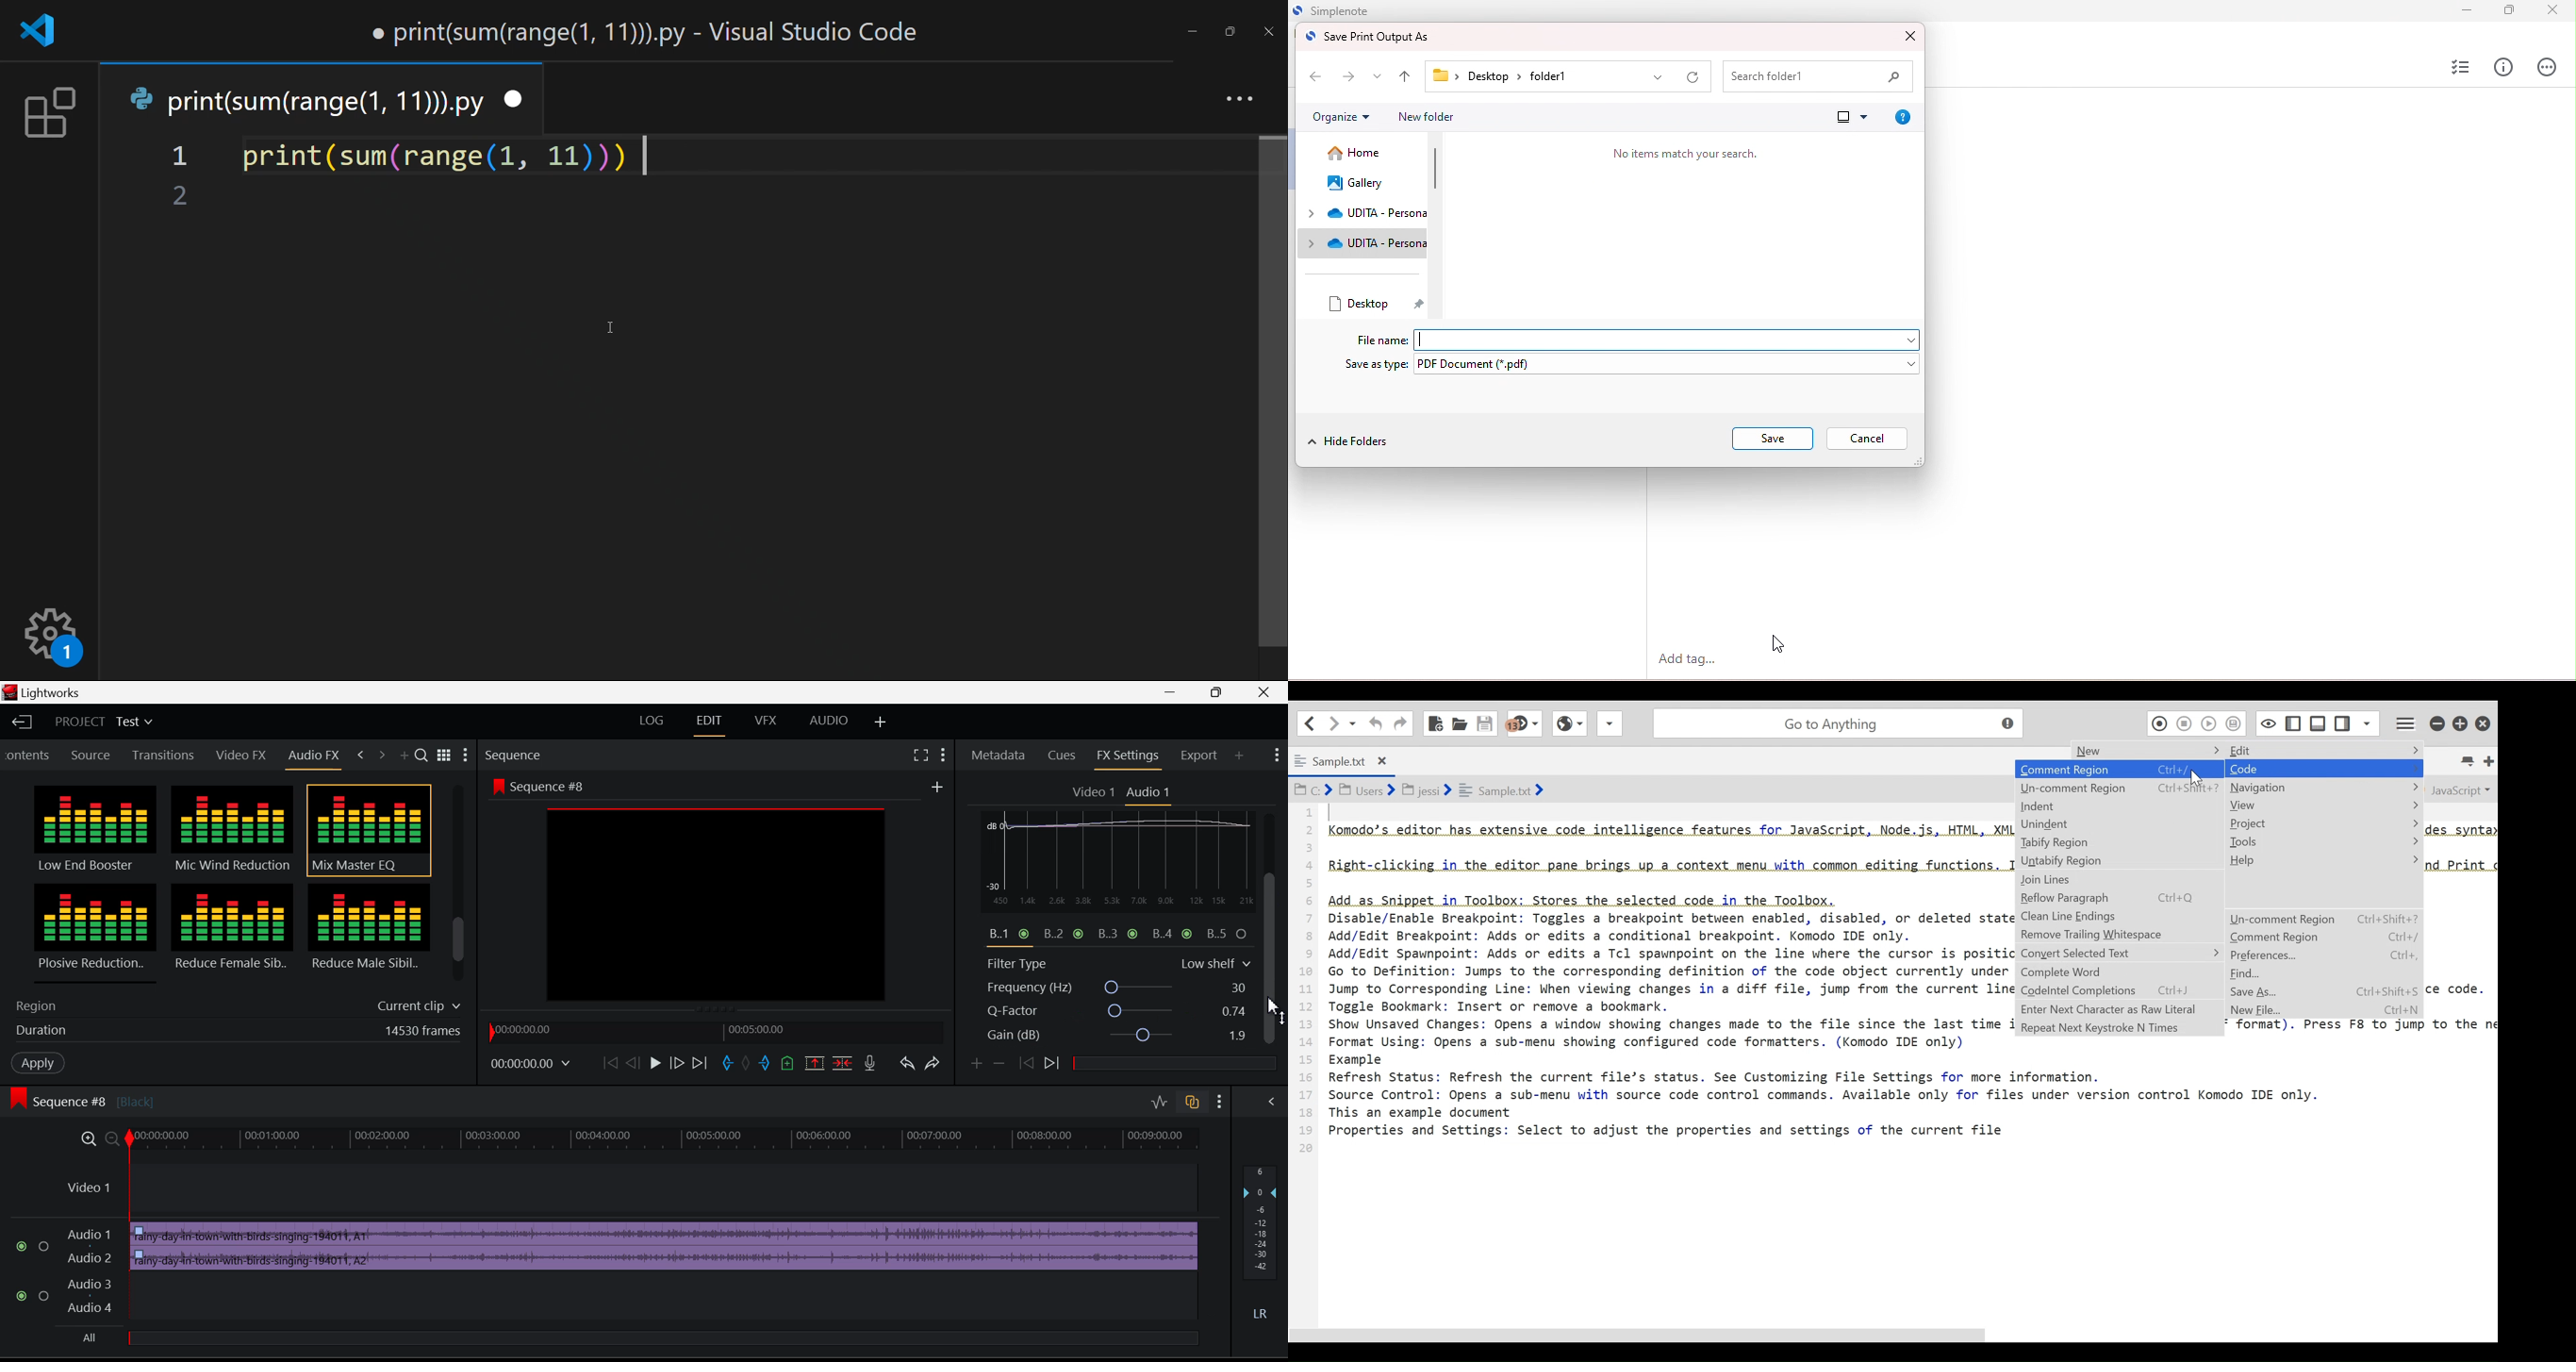 The width and height of the screenshot is (2576, 1372). Describe the element at coordinates (1257, 692) in the screenshot. I see `Close` at that location.